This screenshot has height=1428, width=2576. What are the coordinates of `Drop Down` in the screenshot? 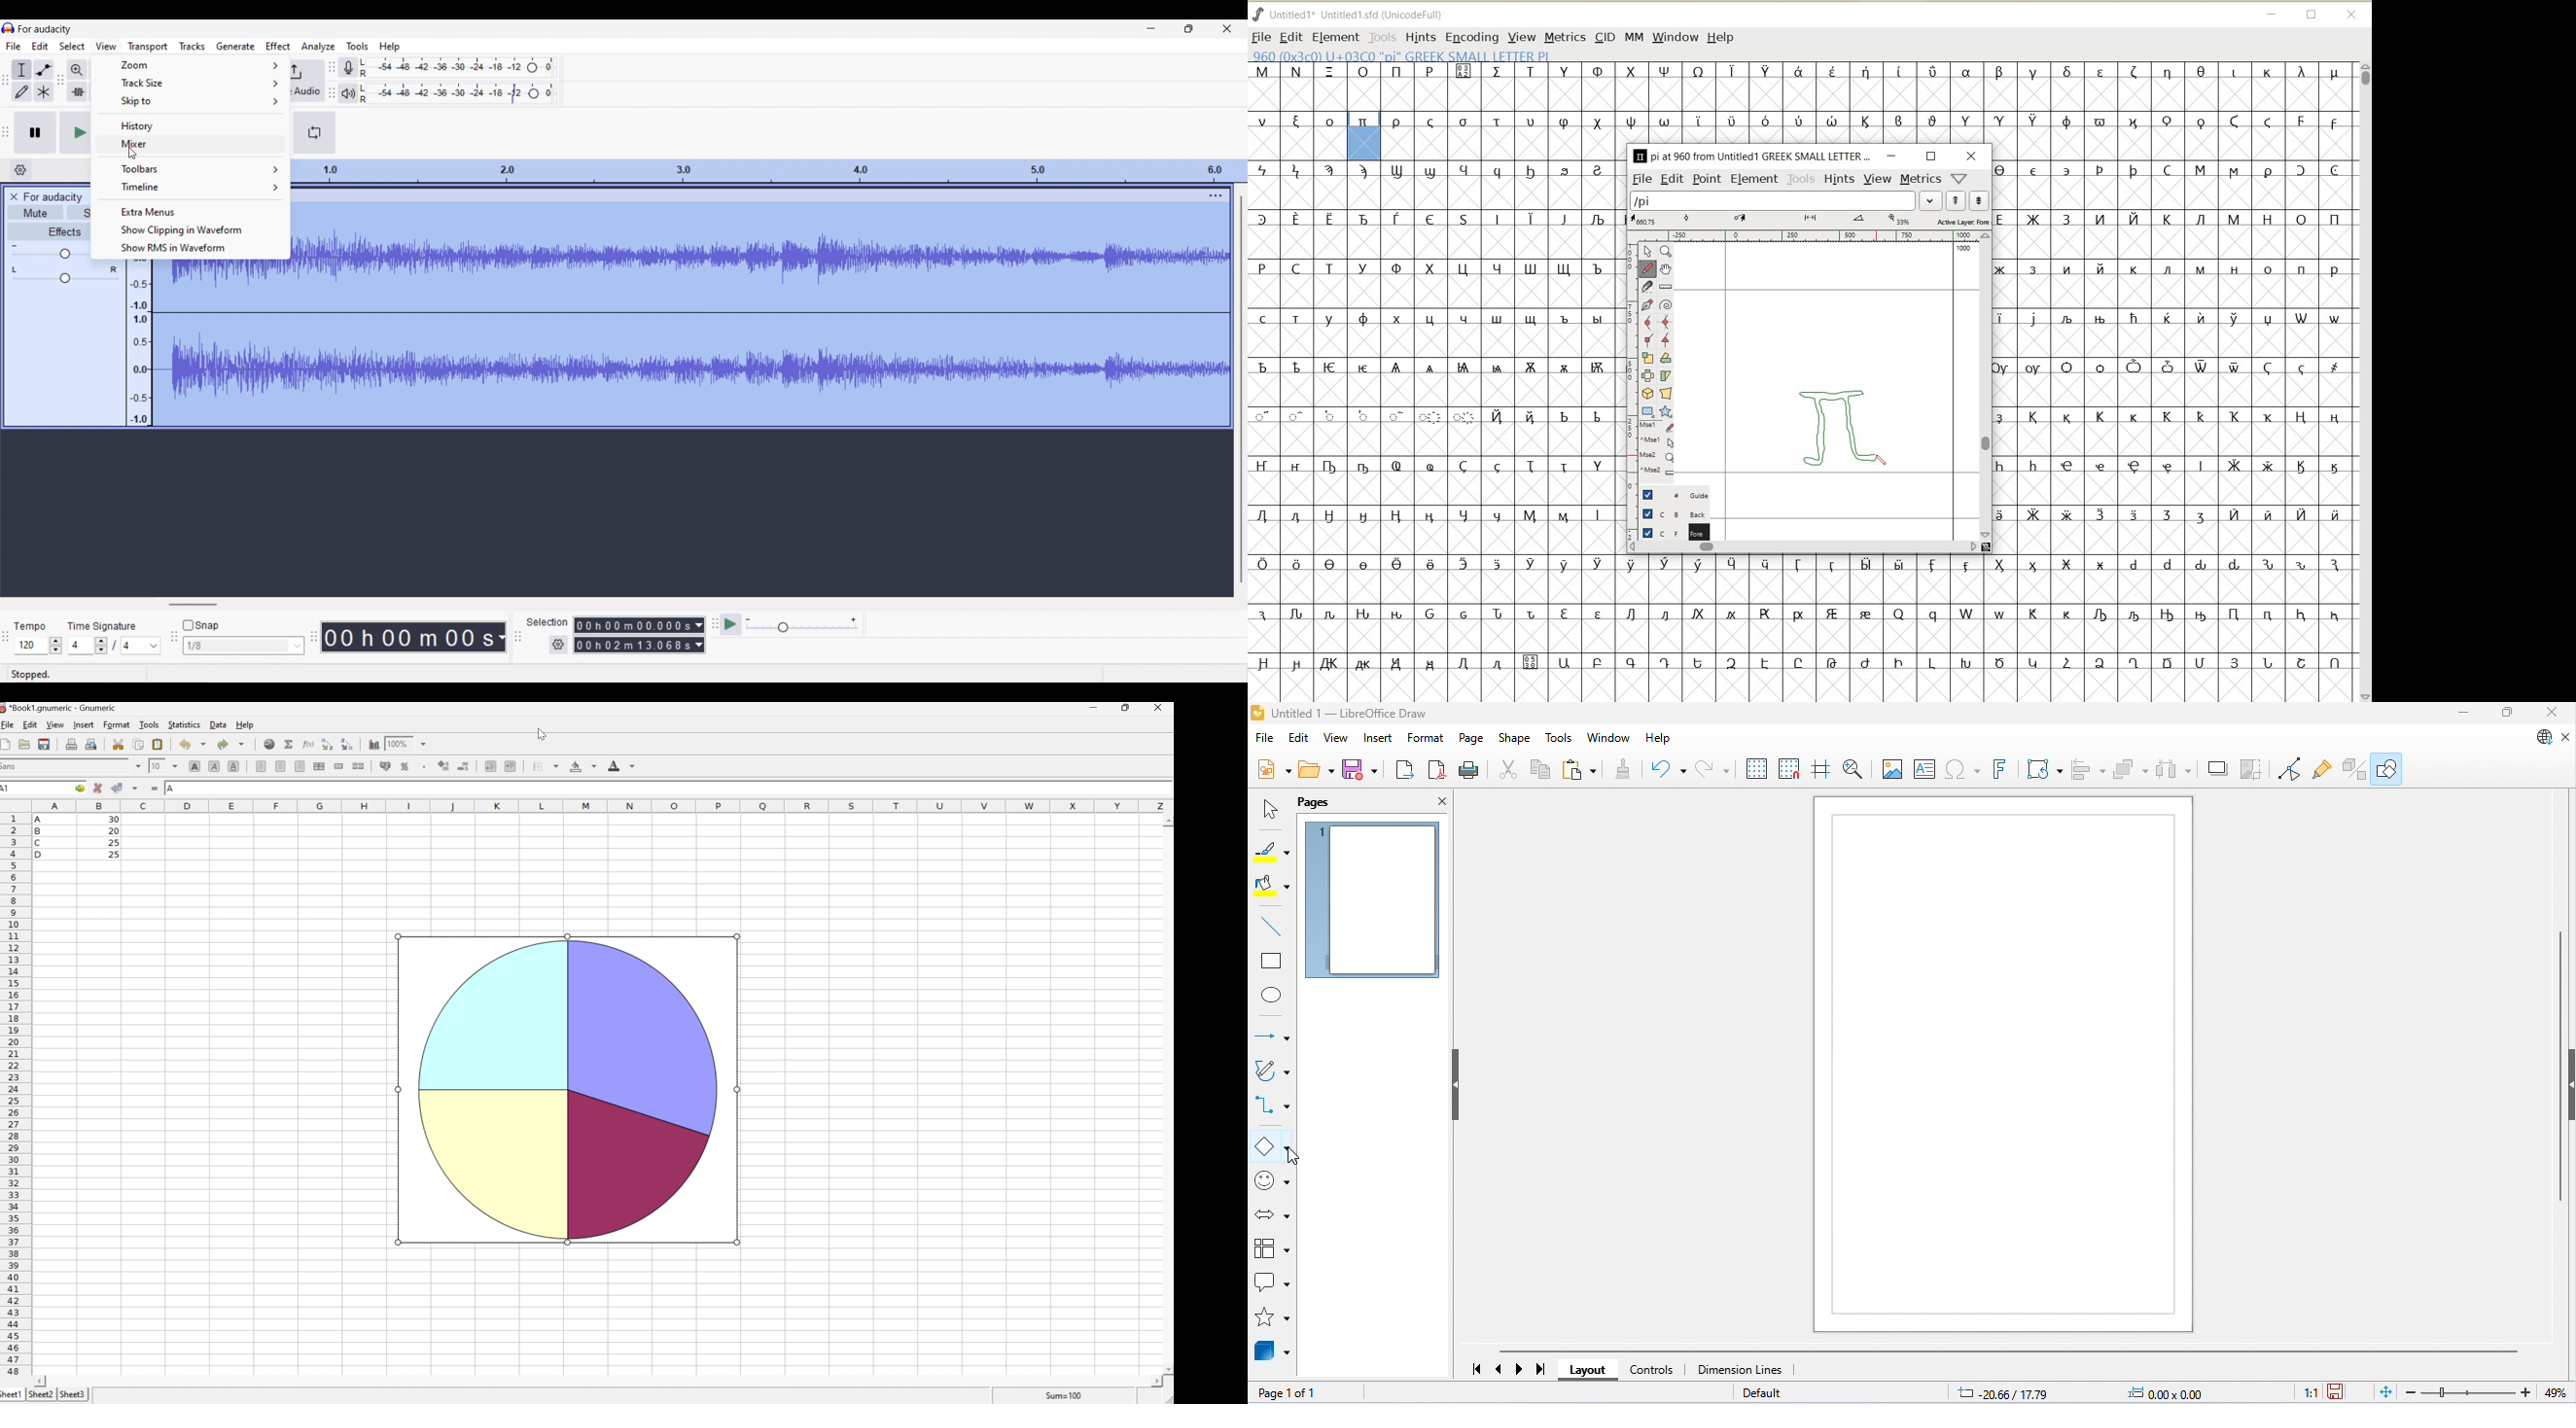 It's located at (137, 766).